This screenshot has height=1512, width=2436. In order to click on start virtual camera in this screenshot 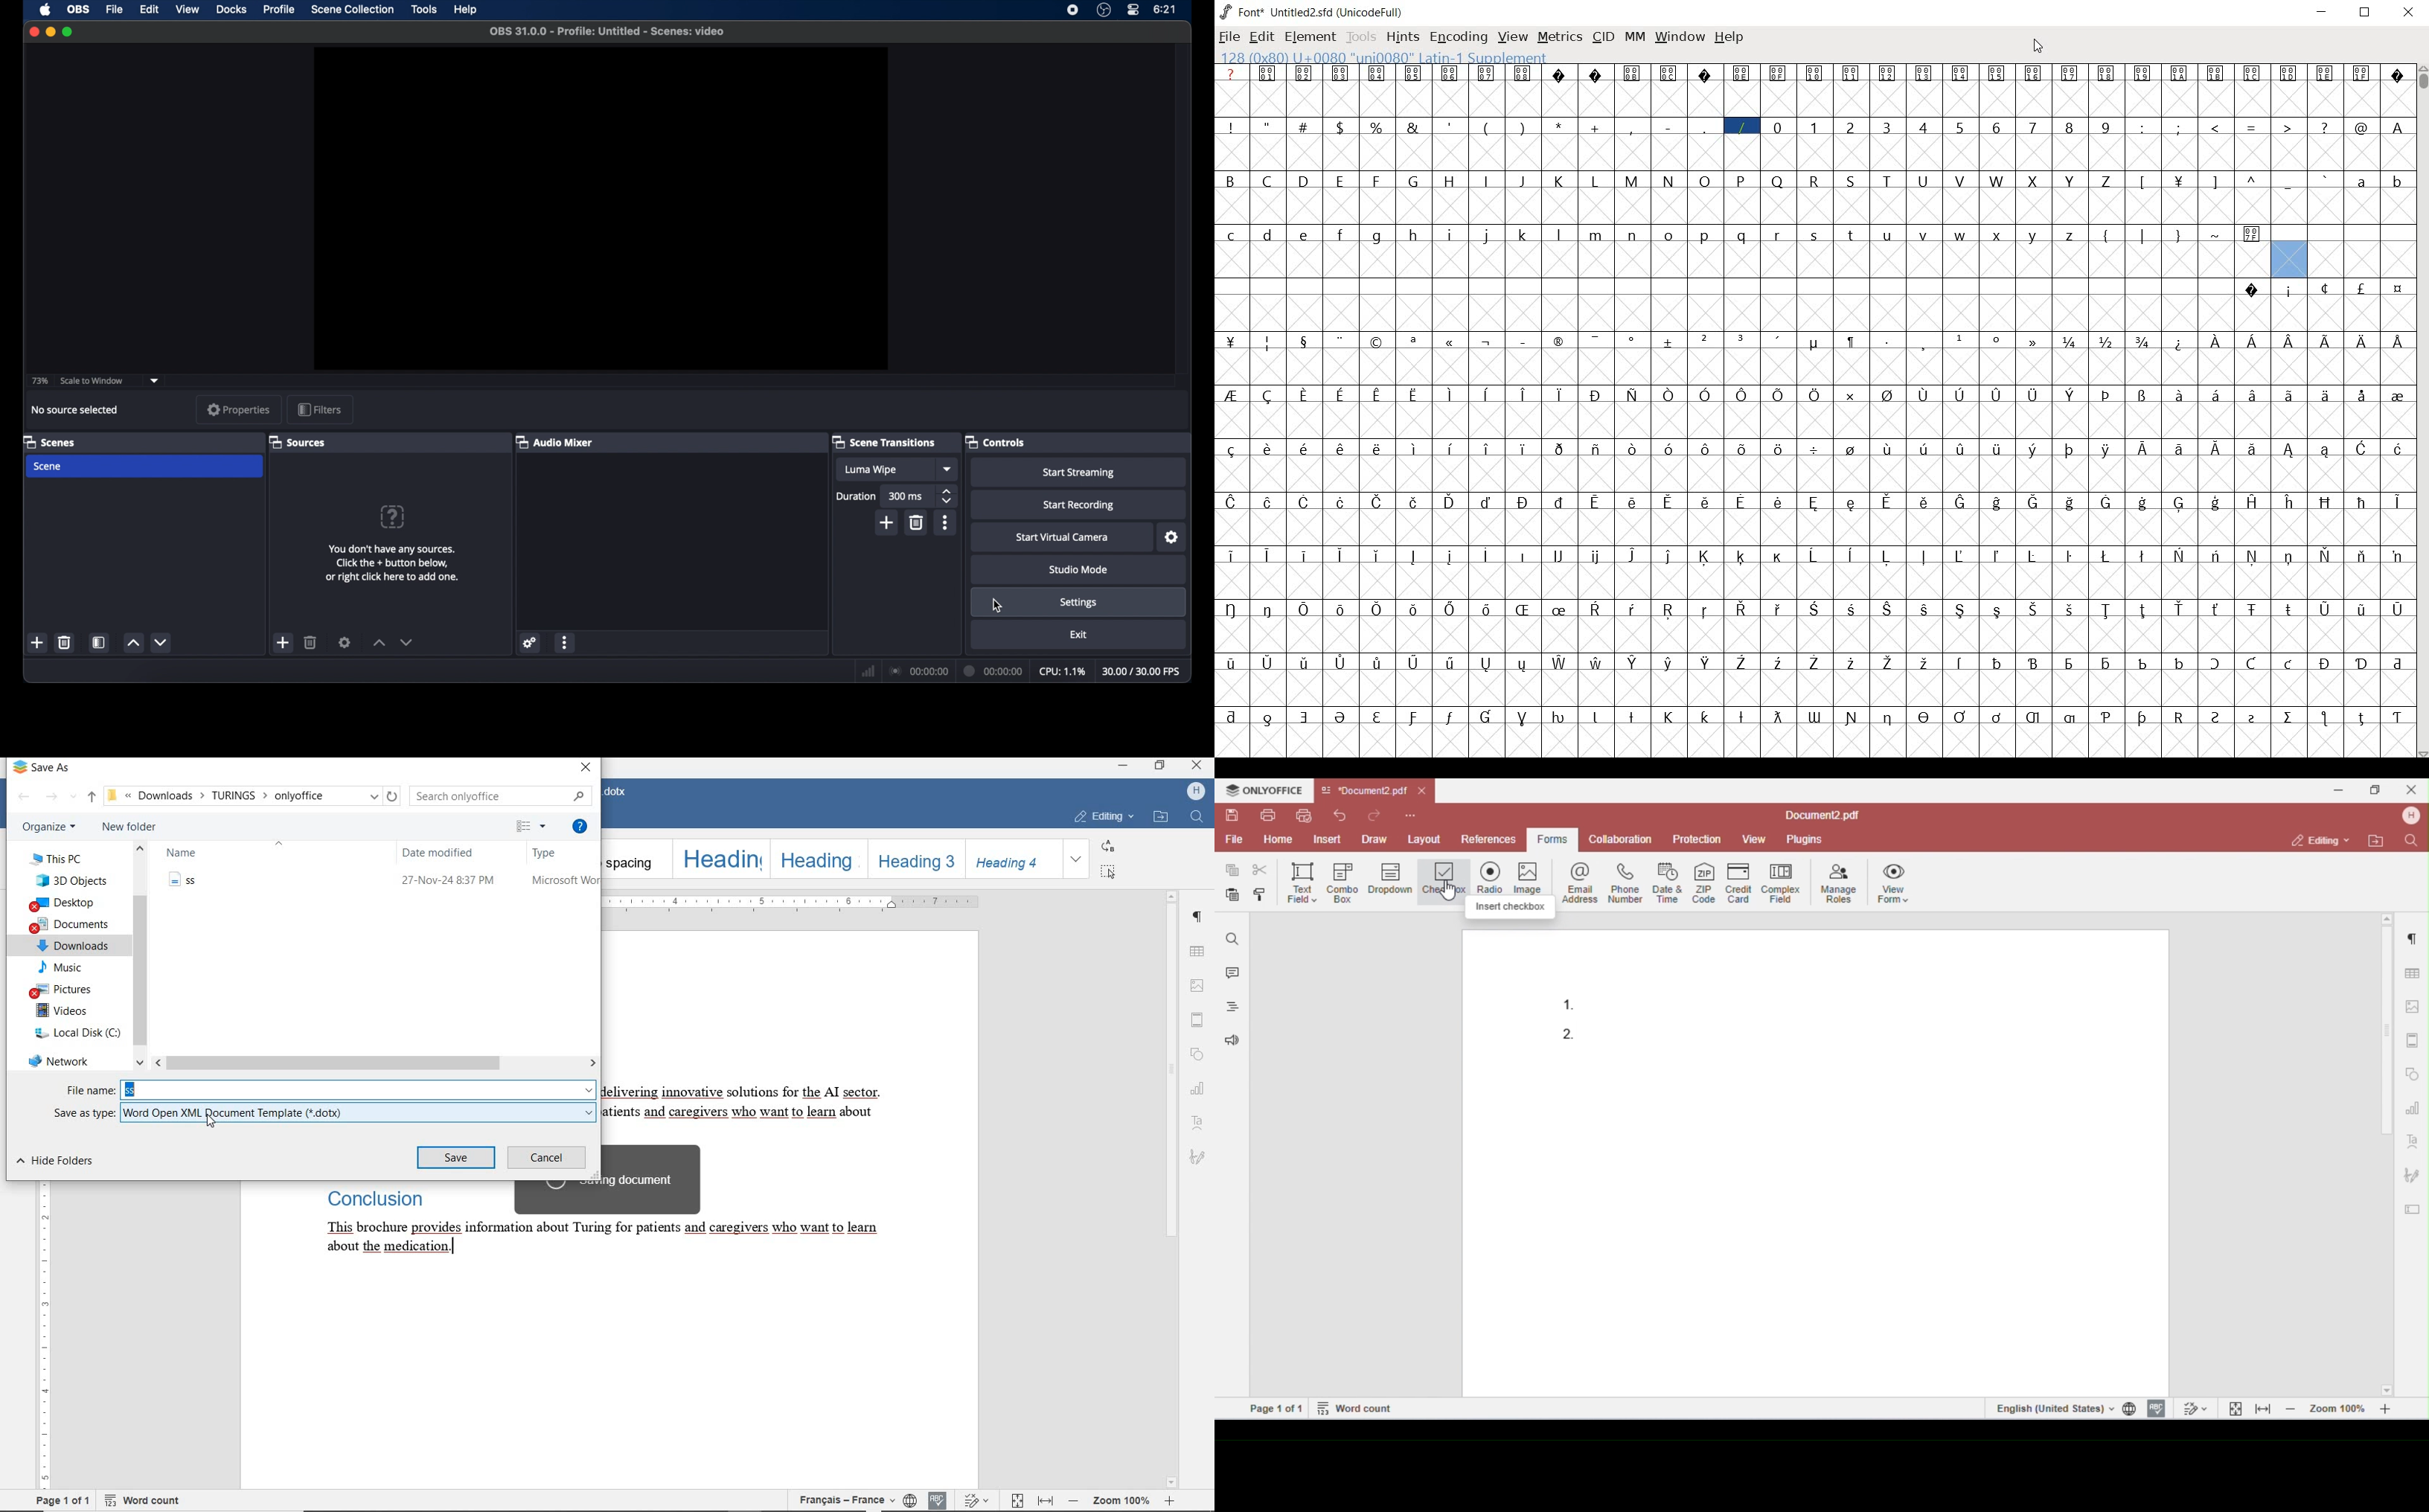, I will do `click(1062, 538)`.